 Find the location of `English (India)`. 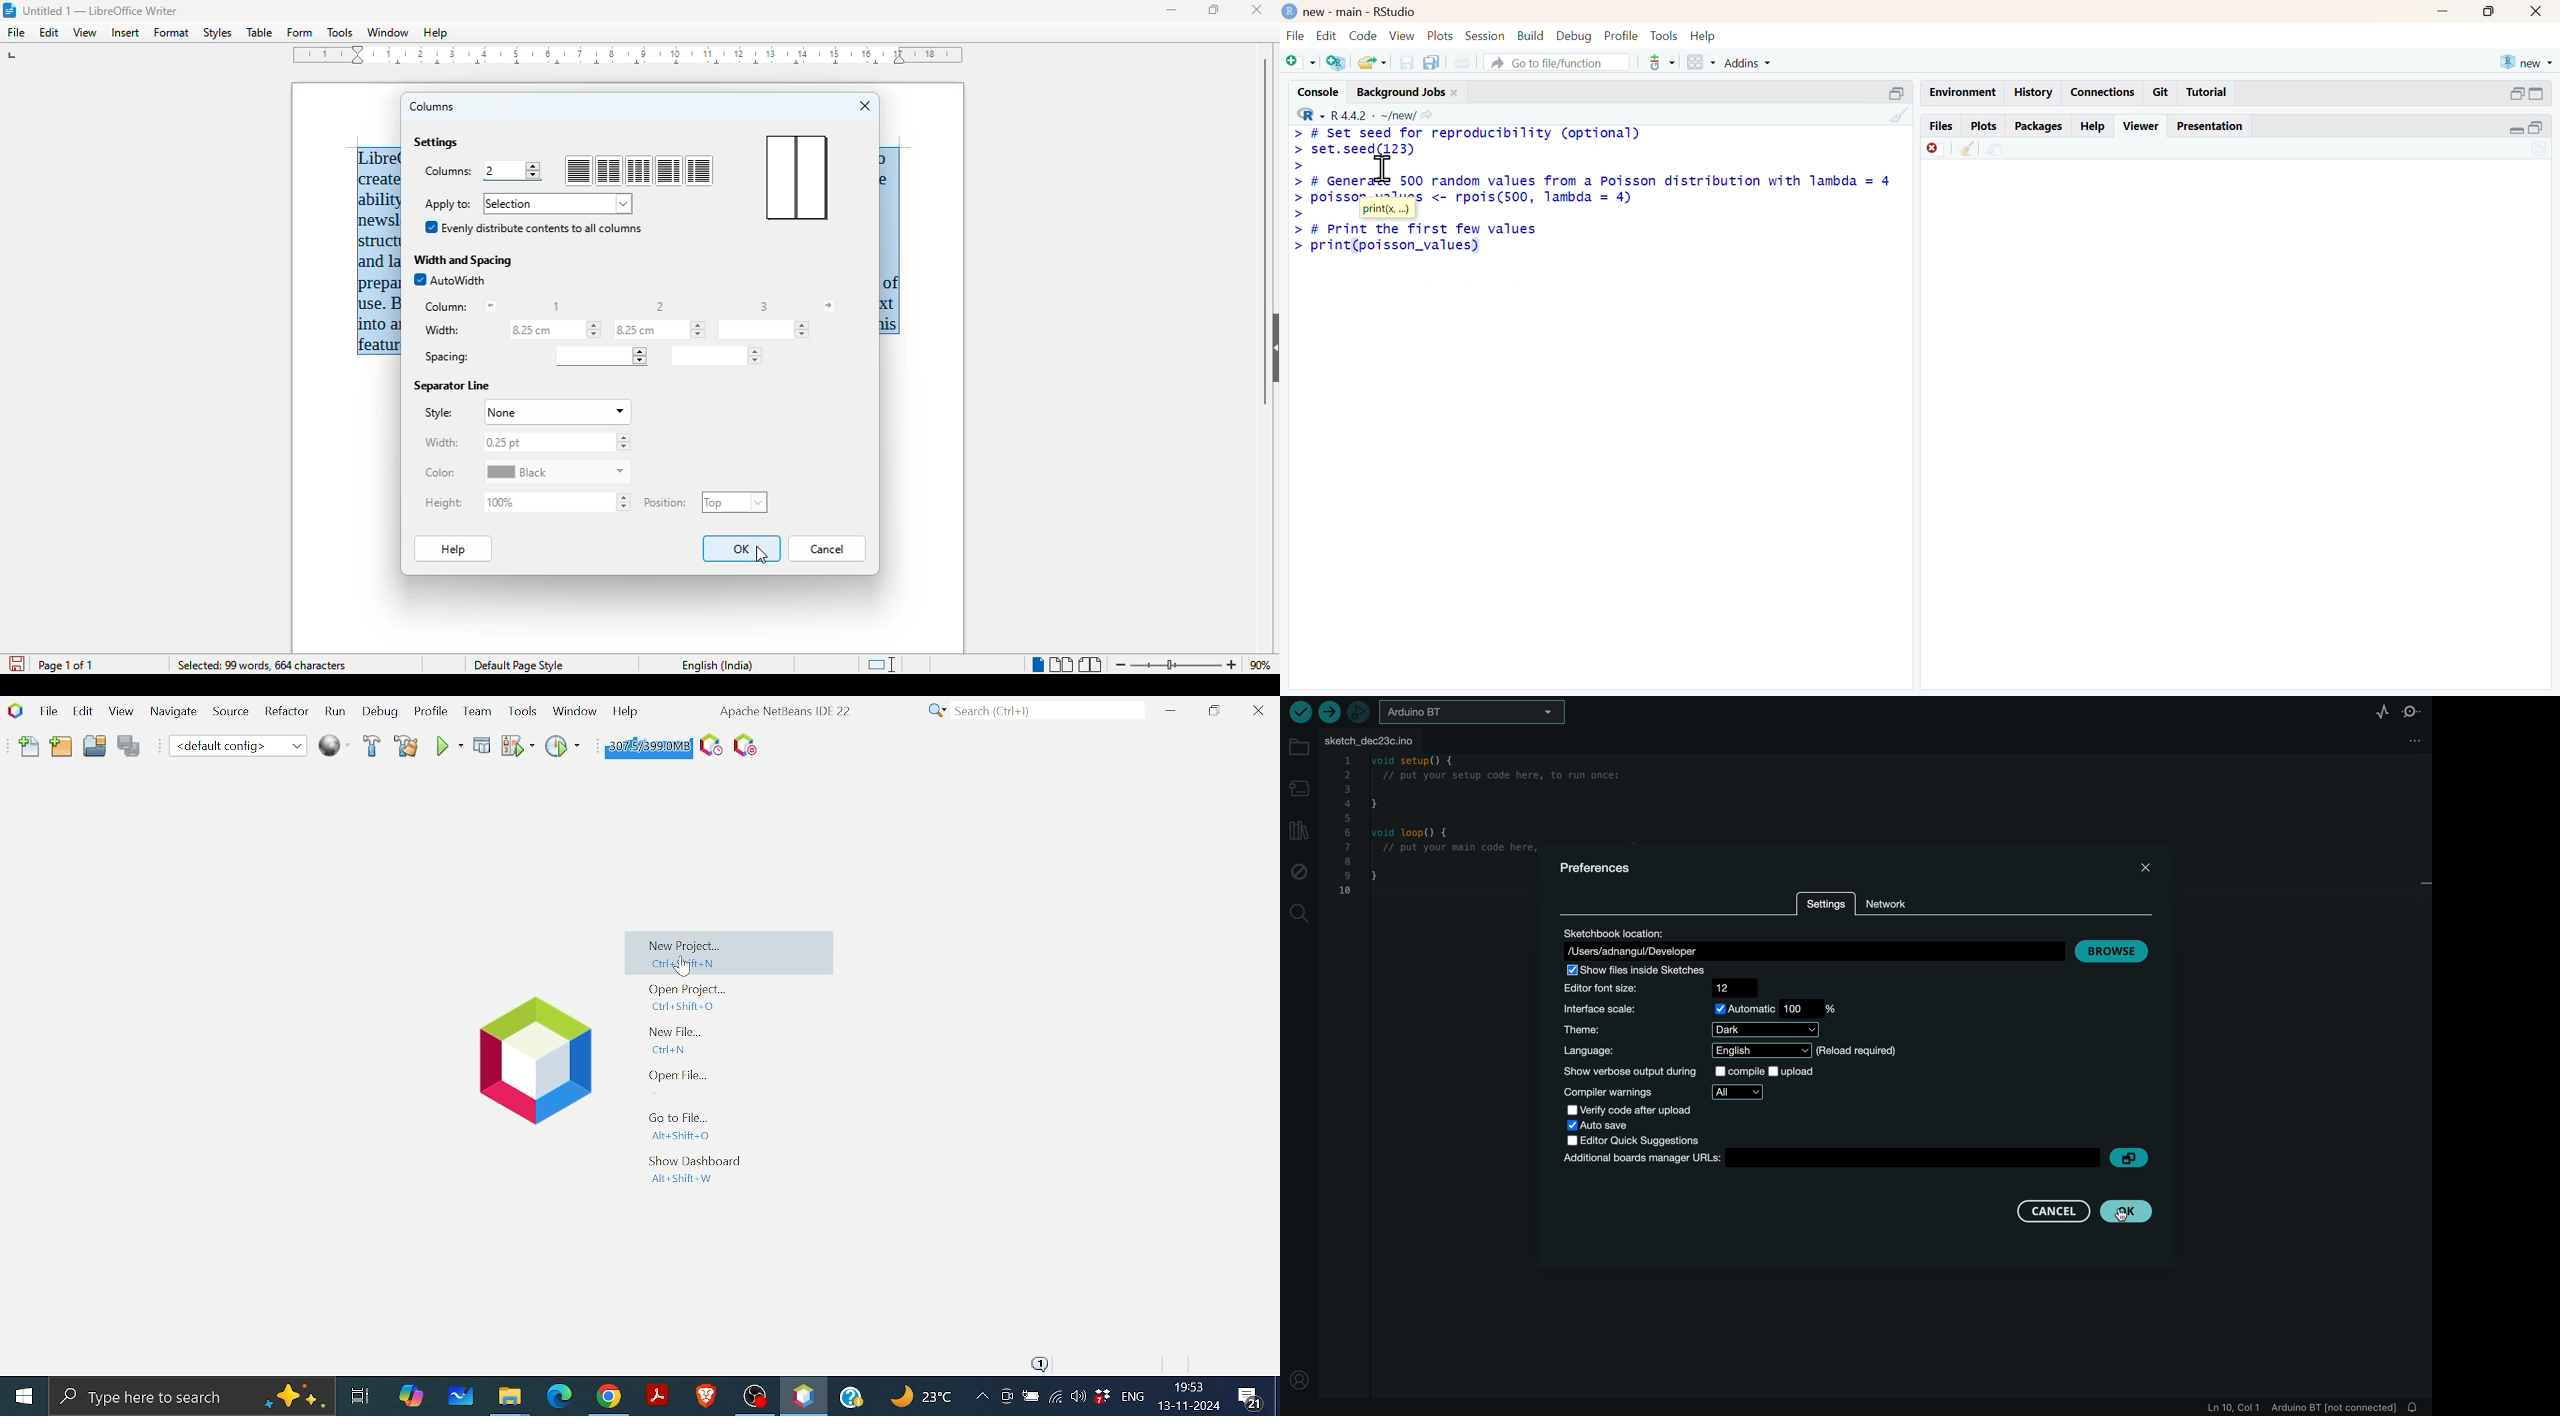

English (India) is located at coordinates (718, 666).